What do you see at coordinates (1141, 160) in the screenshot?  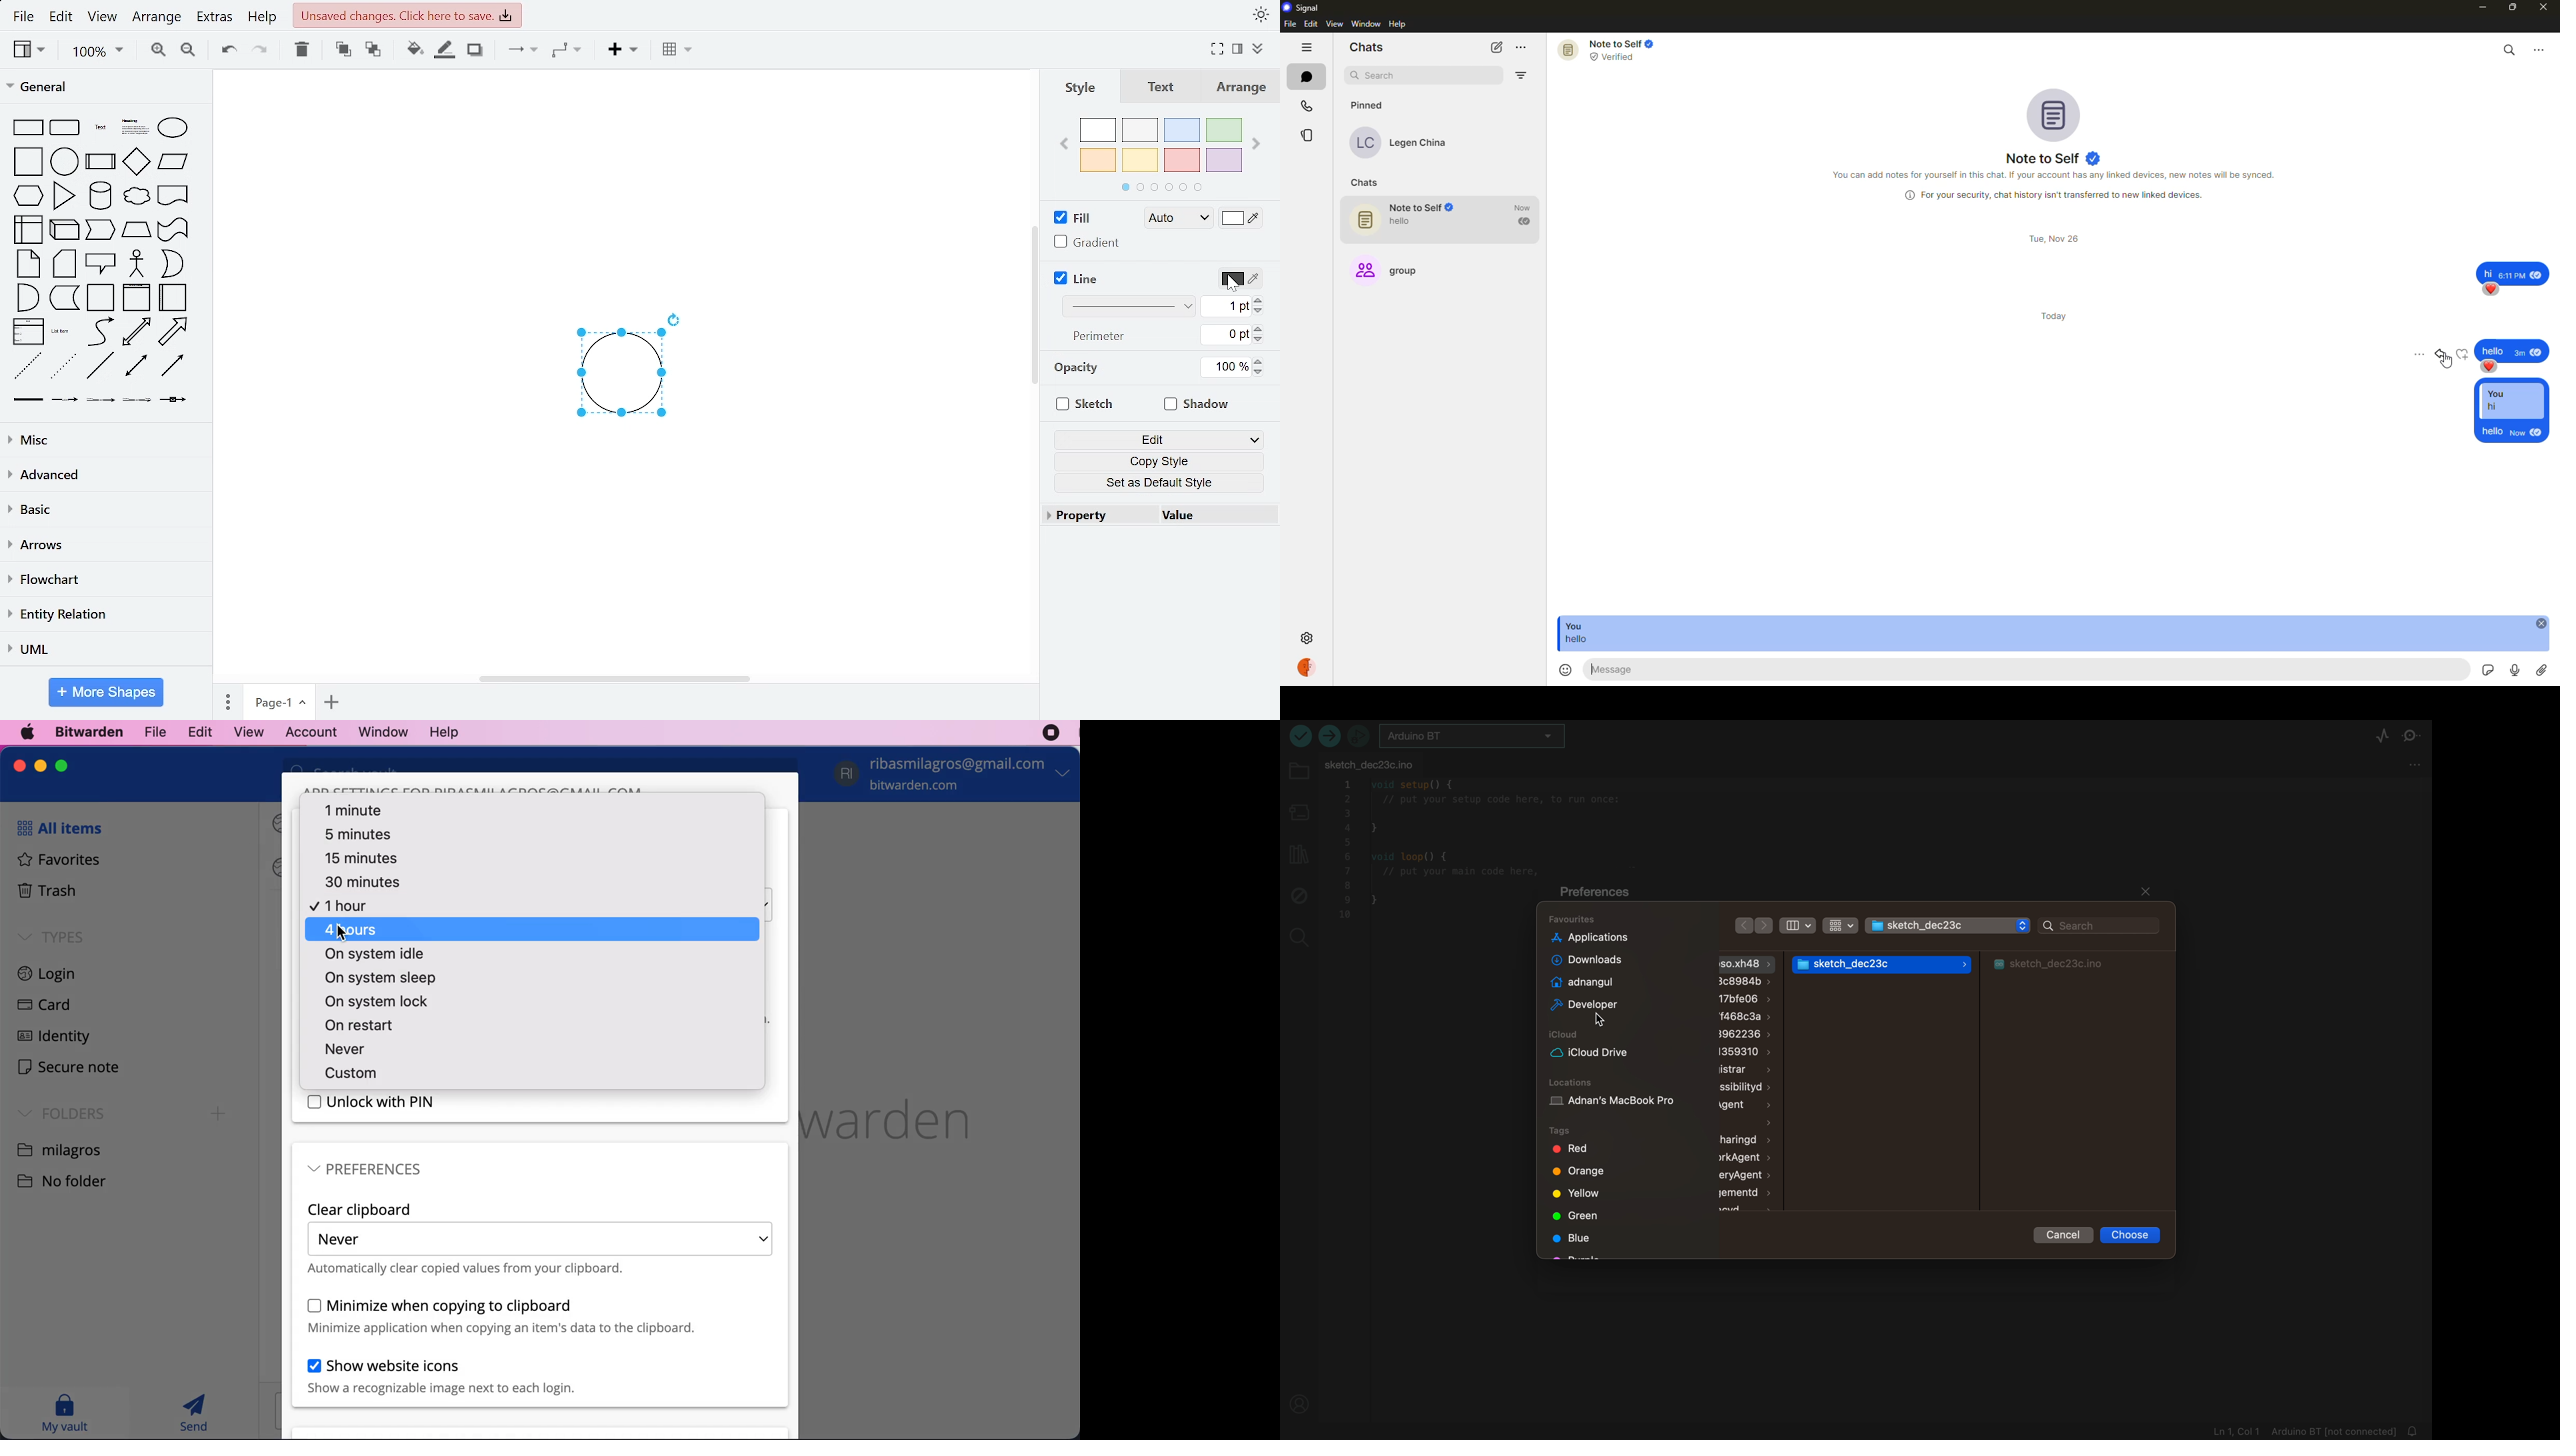 I see `yellow` at bounding box center [1141, 160].